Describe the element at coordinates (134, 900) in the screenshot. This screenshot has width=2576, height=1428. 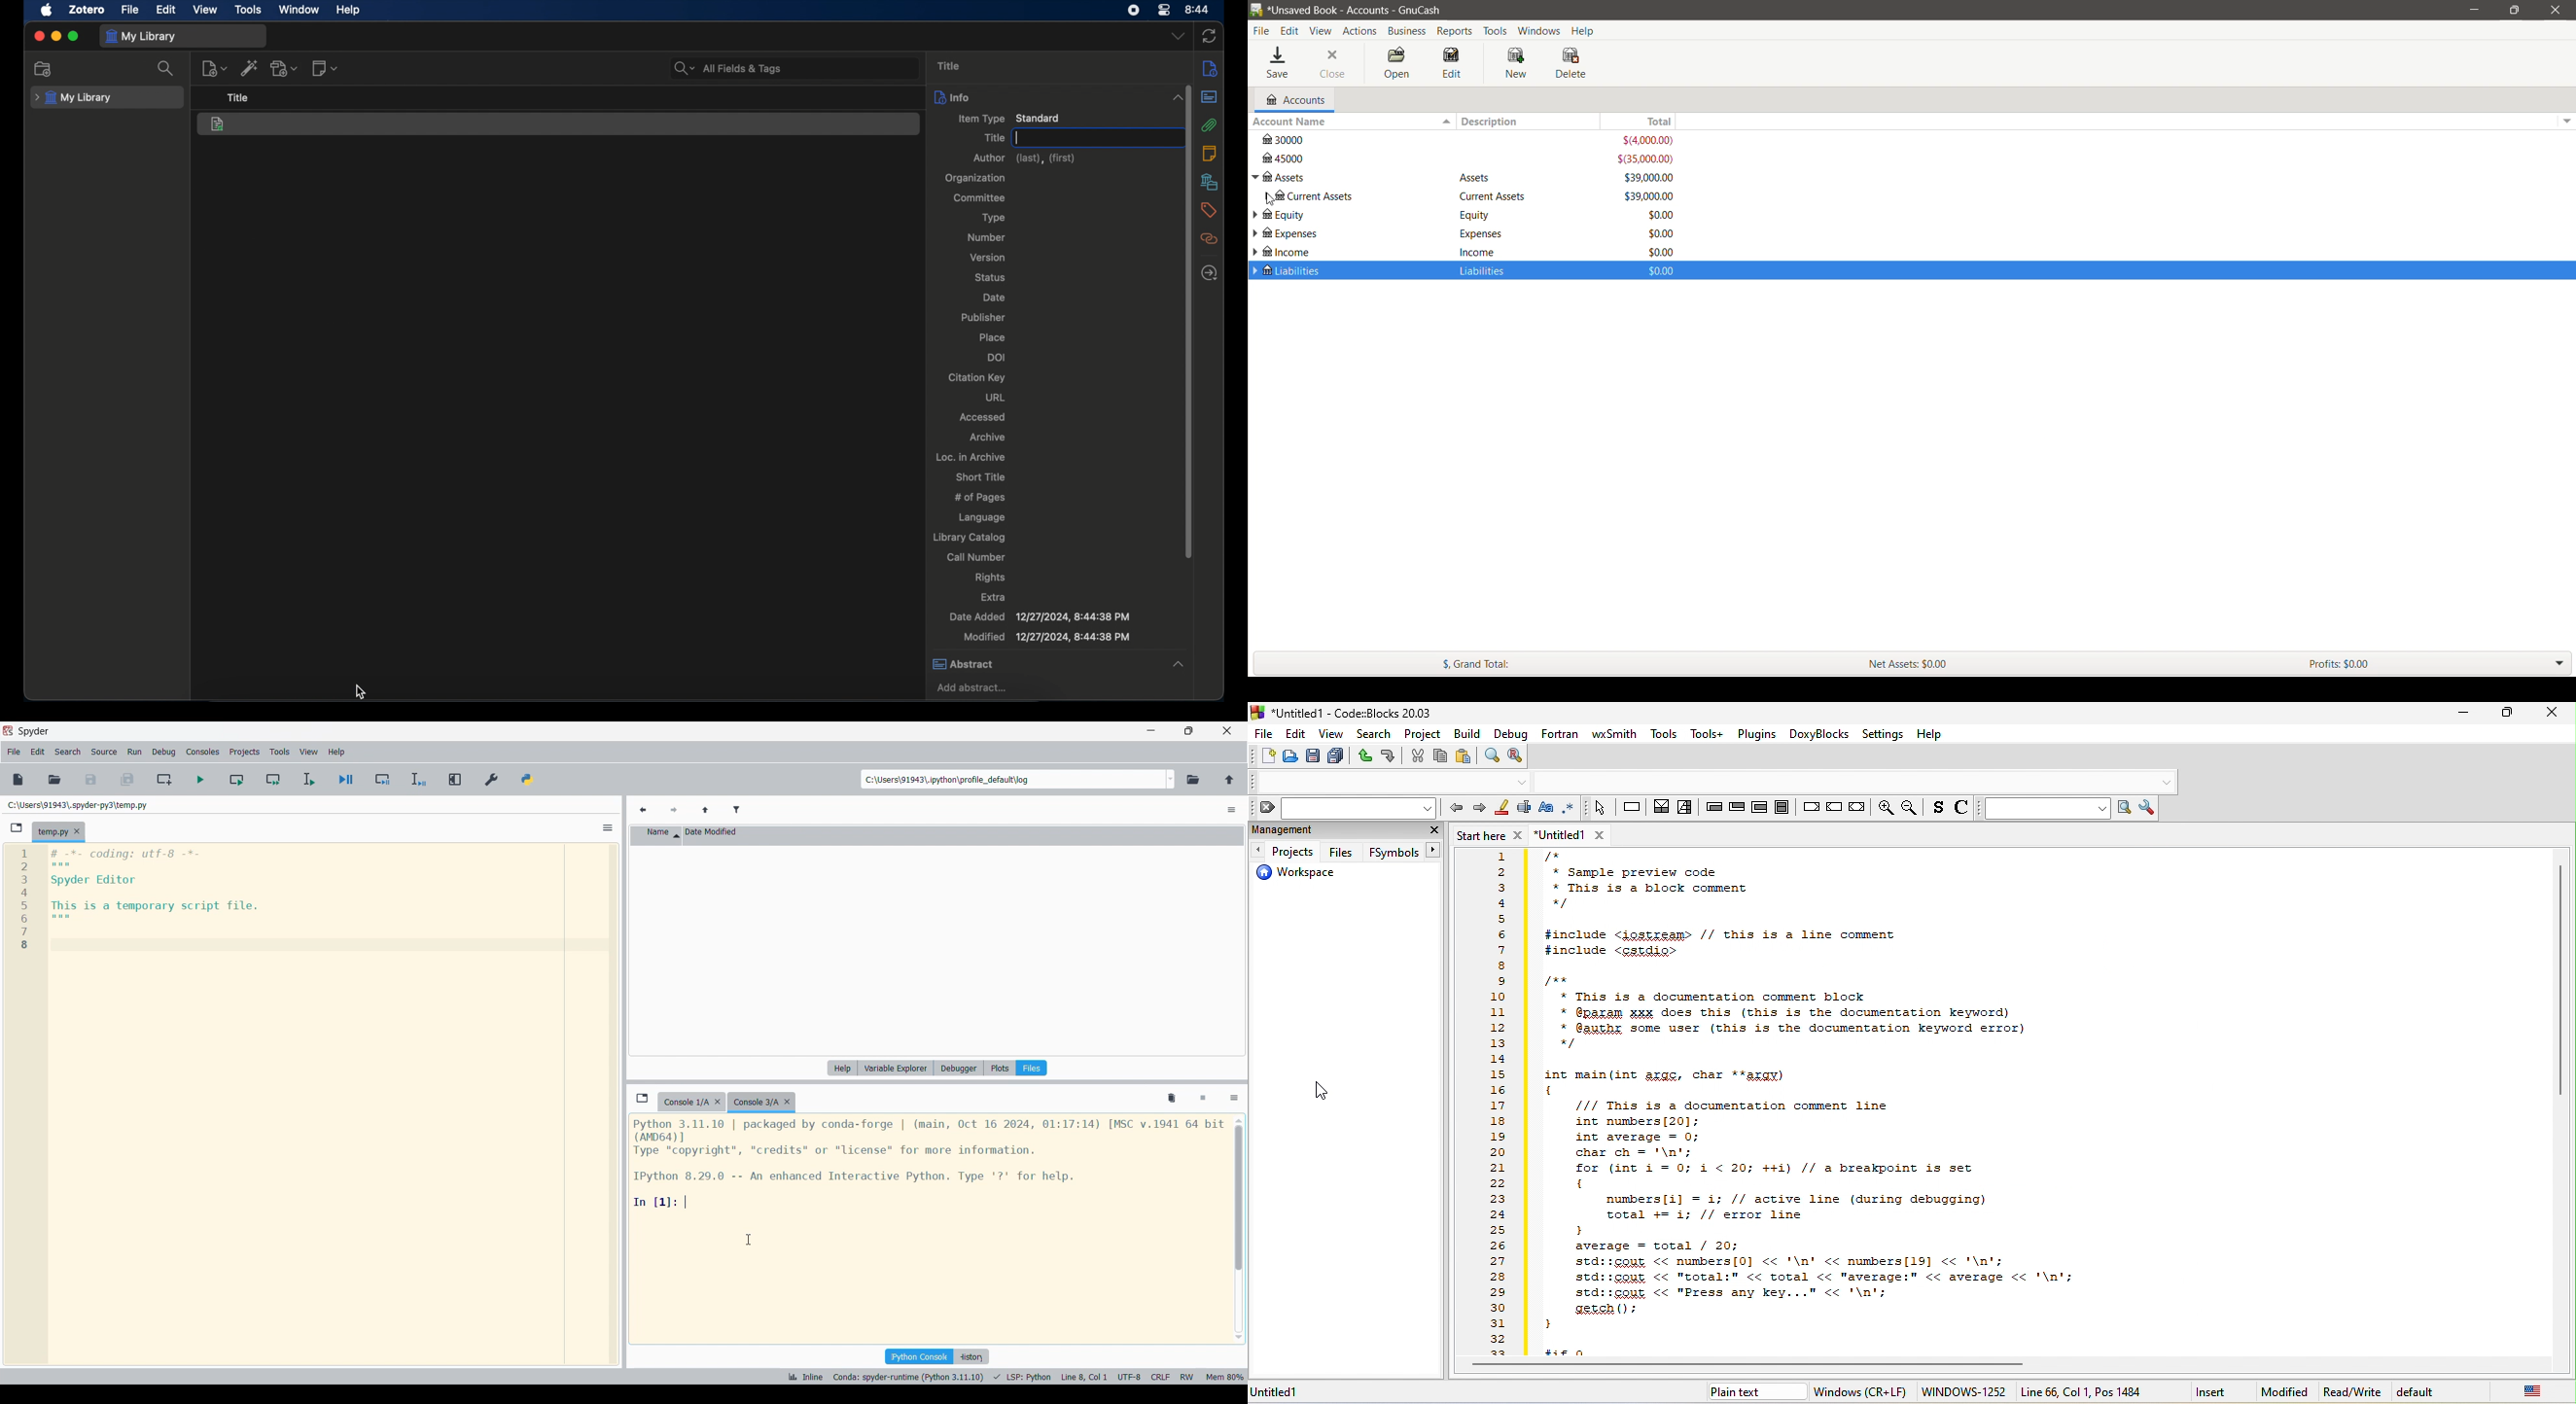
I see `Current code` at that location.